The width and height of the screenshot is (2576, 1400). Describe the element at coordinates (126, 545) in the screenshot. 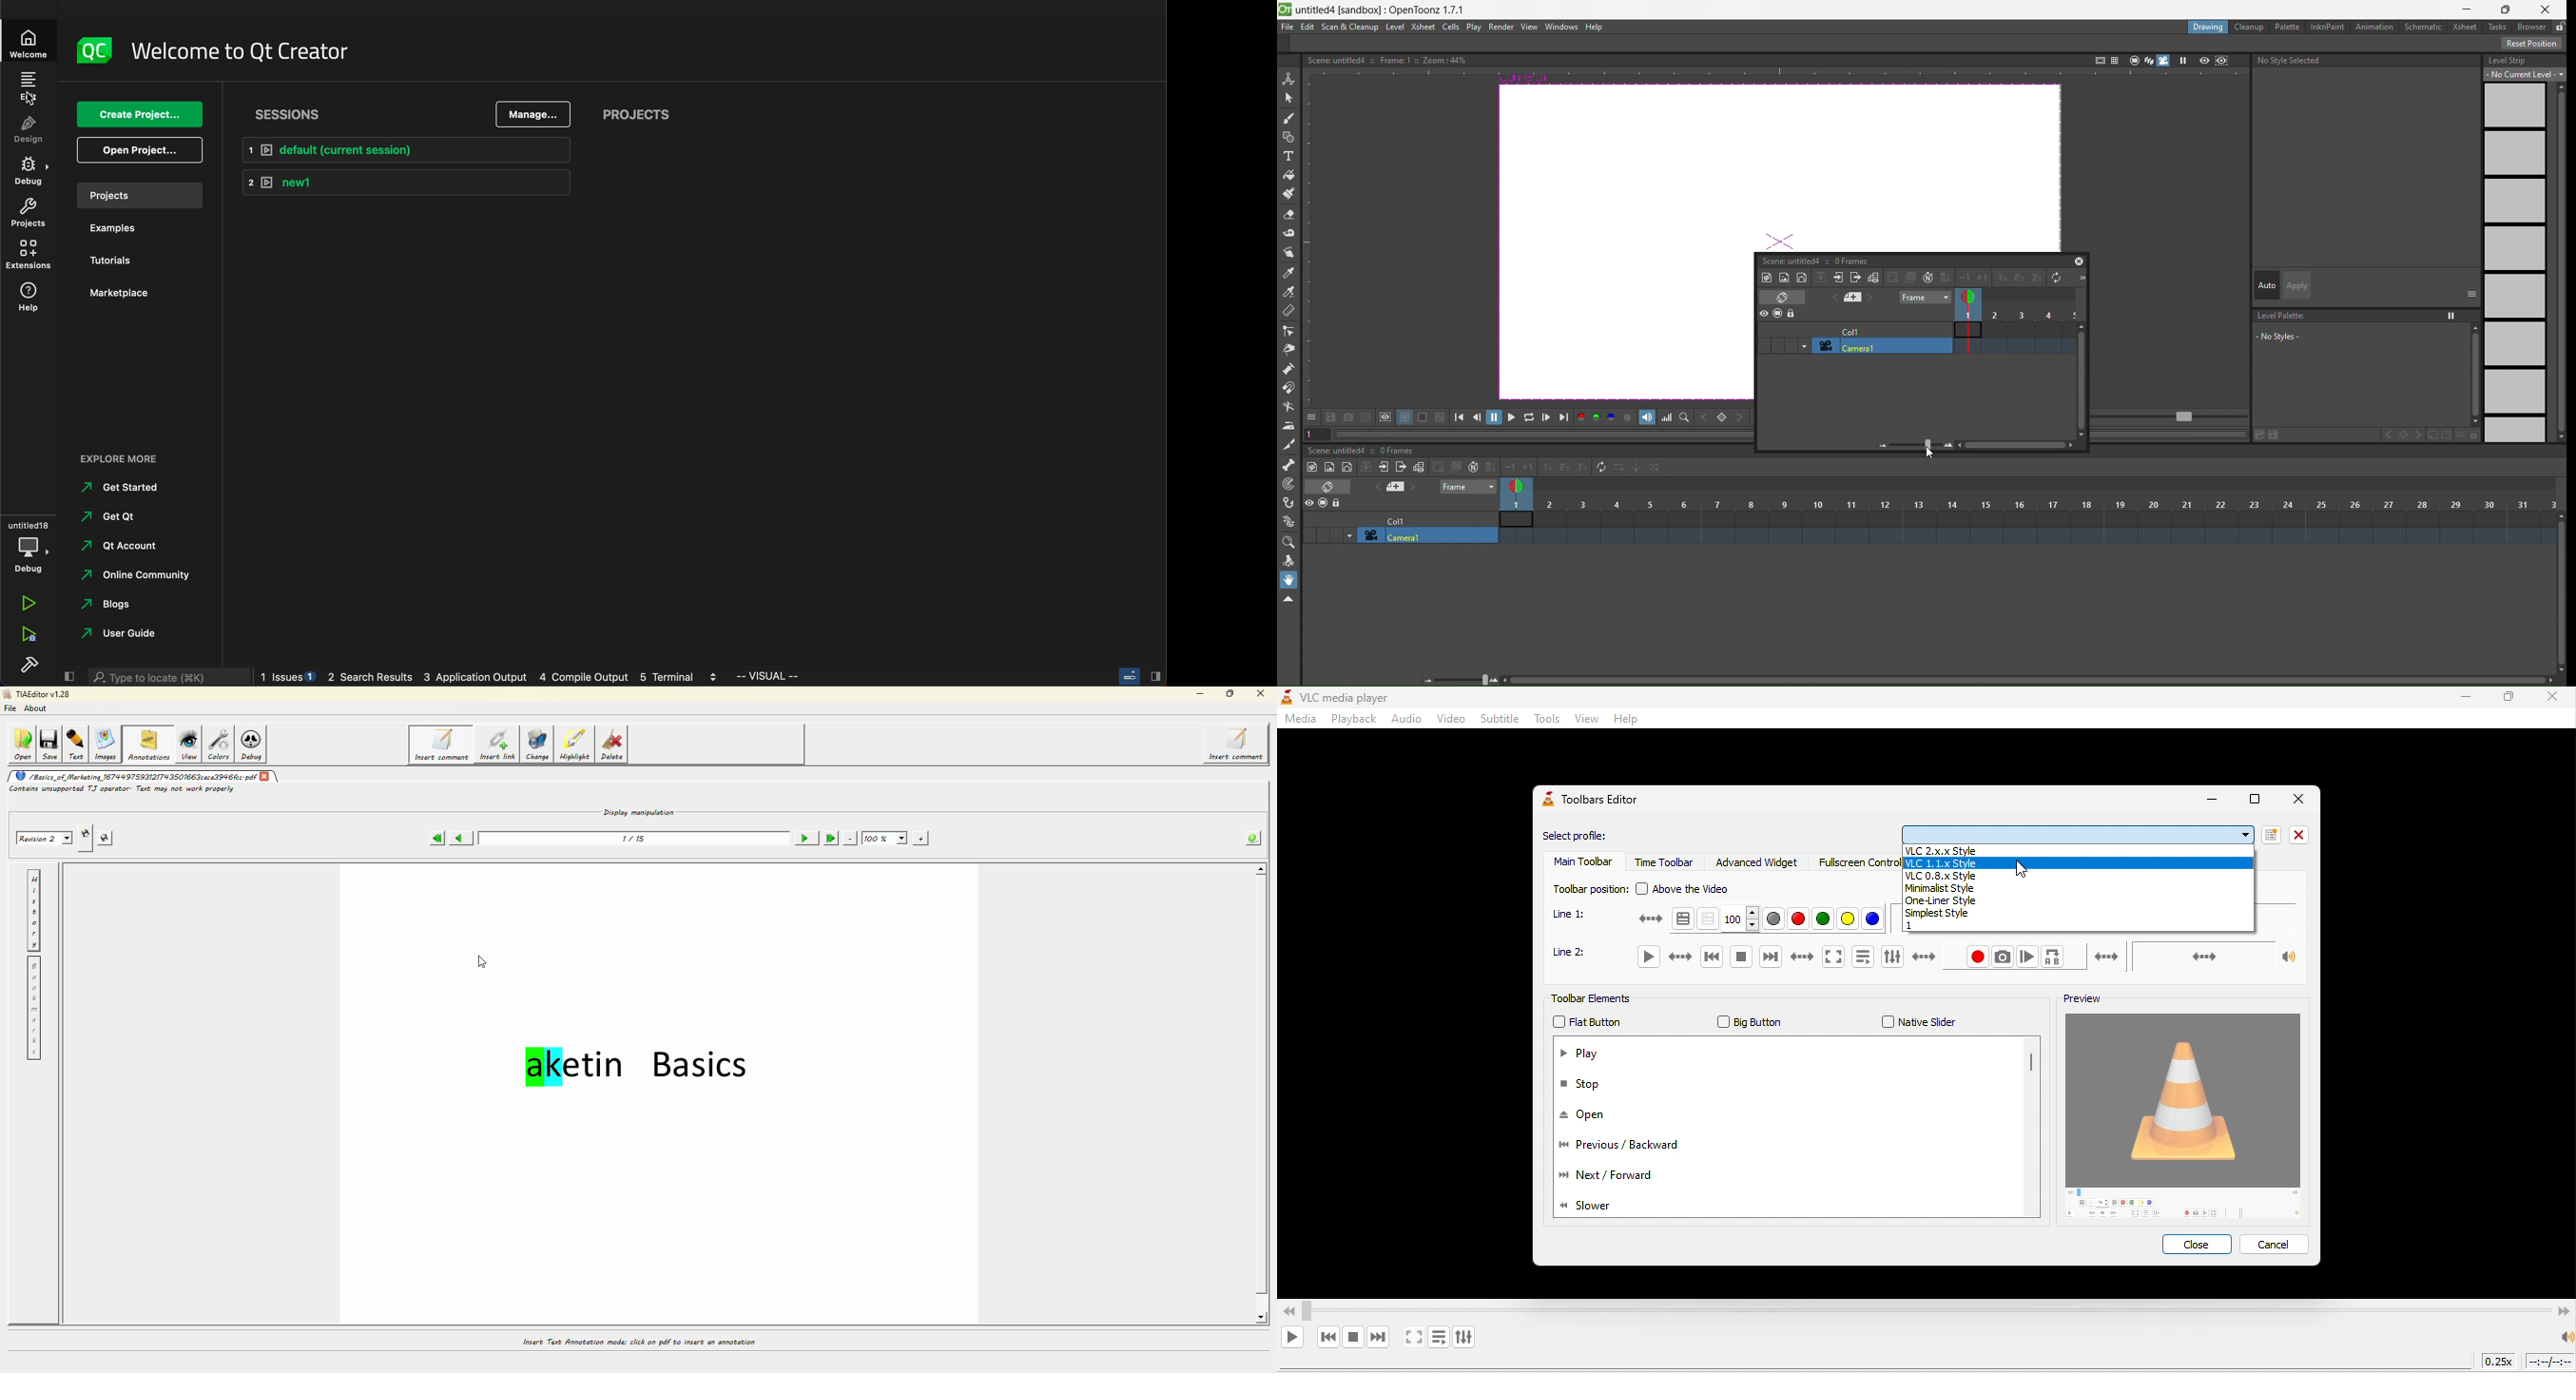

I see `account` at that location.